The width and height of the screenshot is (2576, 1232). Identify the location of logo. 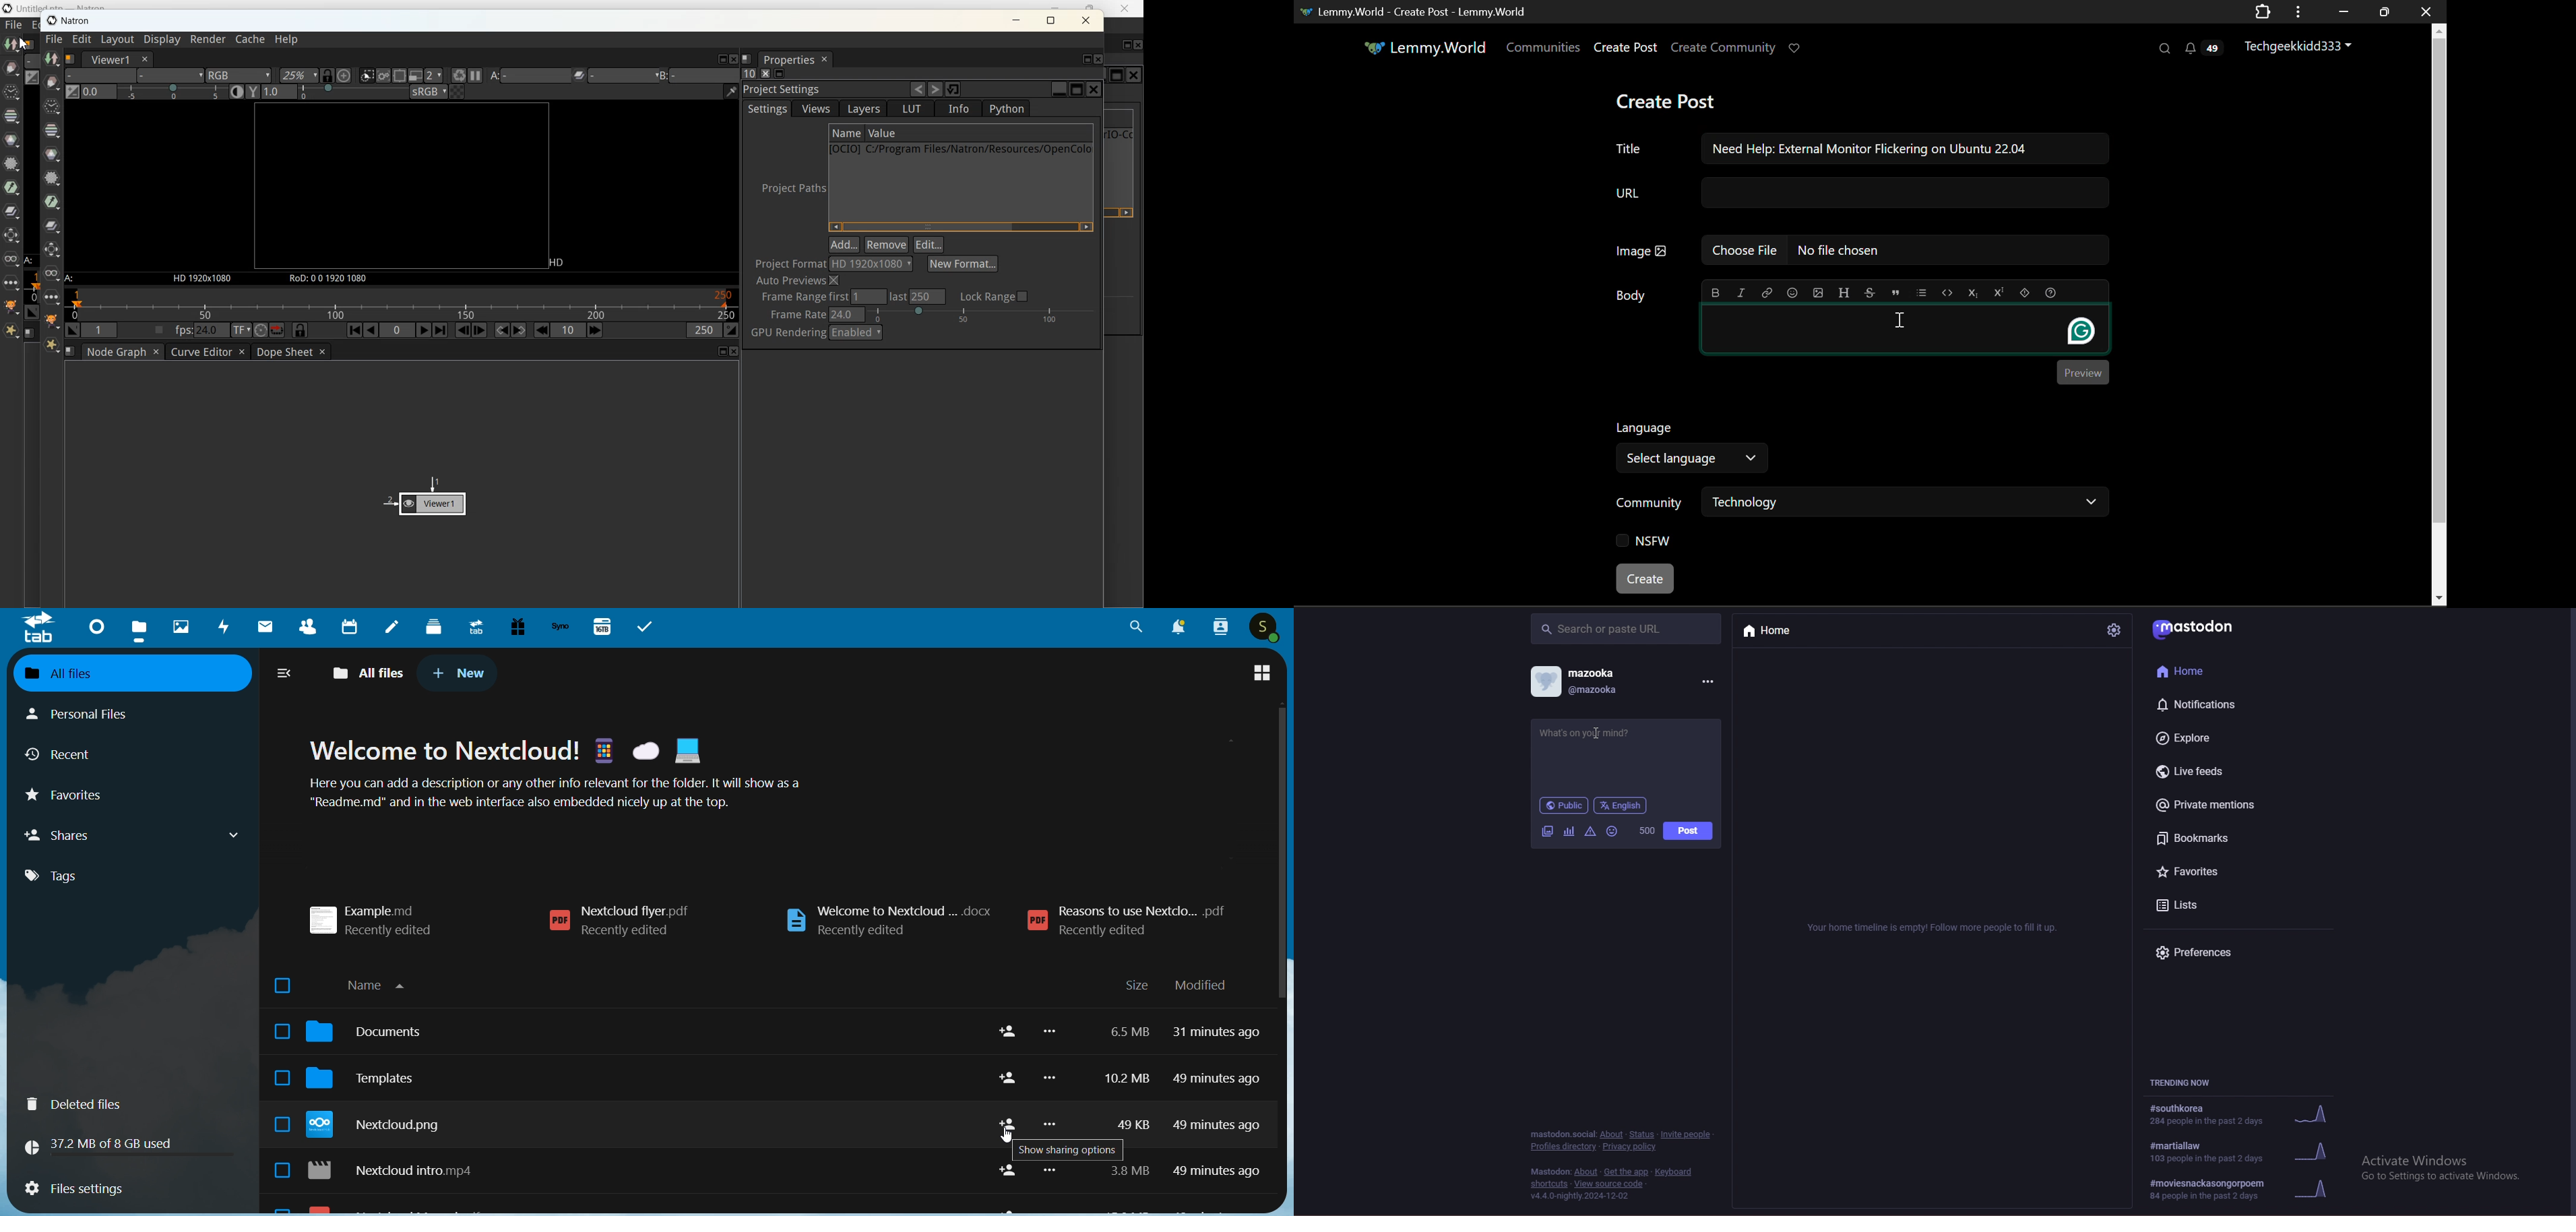
(39, 628).